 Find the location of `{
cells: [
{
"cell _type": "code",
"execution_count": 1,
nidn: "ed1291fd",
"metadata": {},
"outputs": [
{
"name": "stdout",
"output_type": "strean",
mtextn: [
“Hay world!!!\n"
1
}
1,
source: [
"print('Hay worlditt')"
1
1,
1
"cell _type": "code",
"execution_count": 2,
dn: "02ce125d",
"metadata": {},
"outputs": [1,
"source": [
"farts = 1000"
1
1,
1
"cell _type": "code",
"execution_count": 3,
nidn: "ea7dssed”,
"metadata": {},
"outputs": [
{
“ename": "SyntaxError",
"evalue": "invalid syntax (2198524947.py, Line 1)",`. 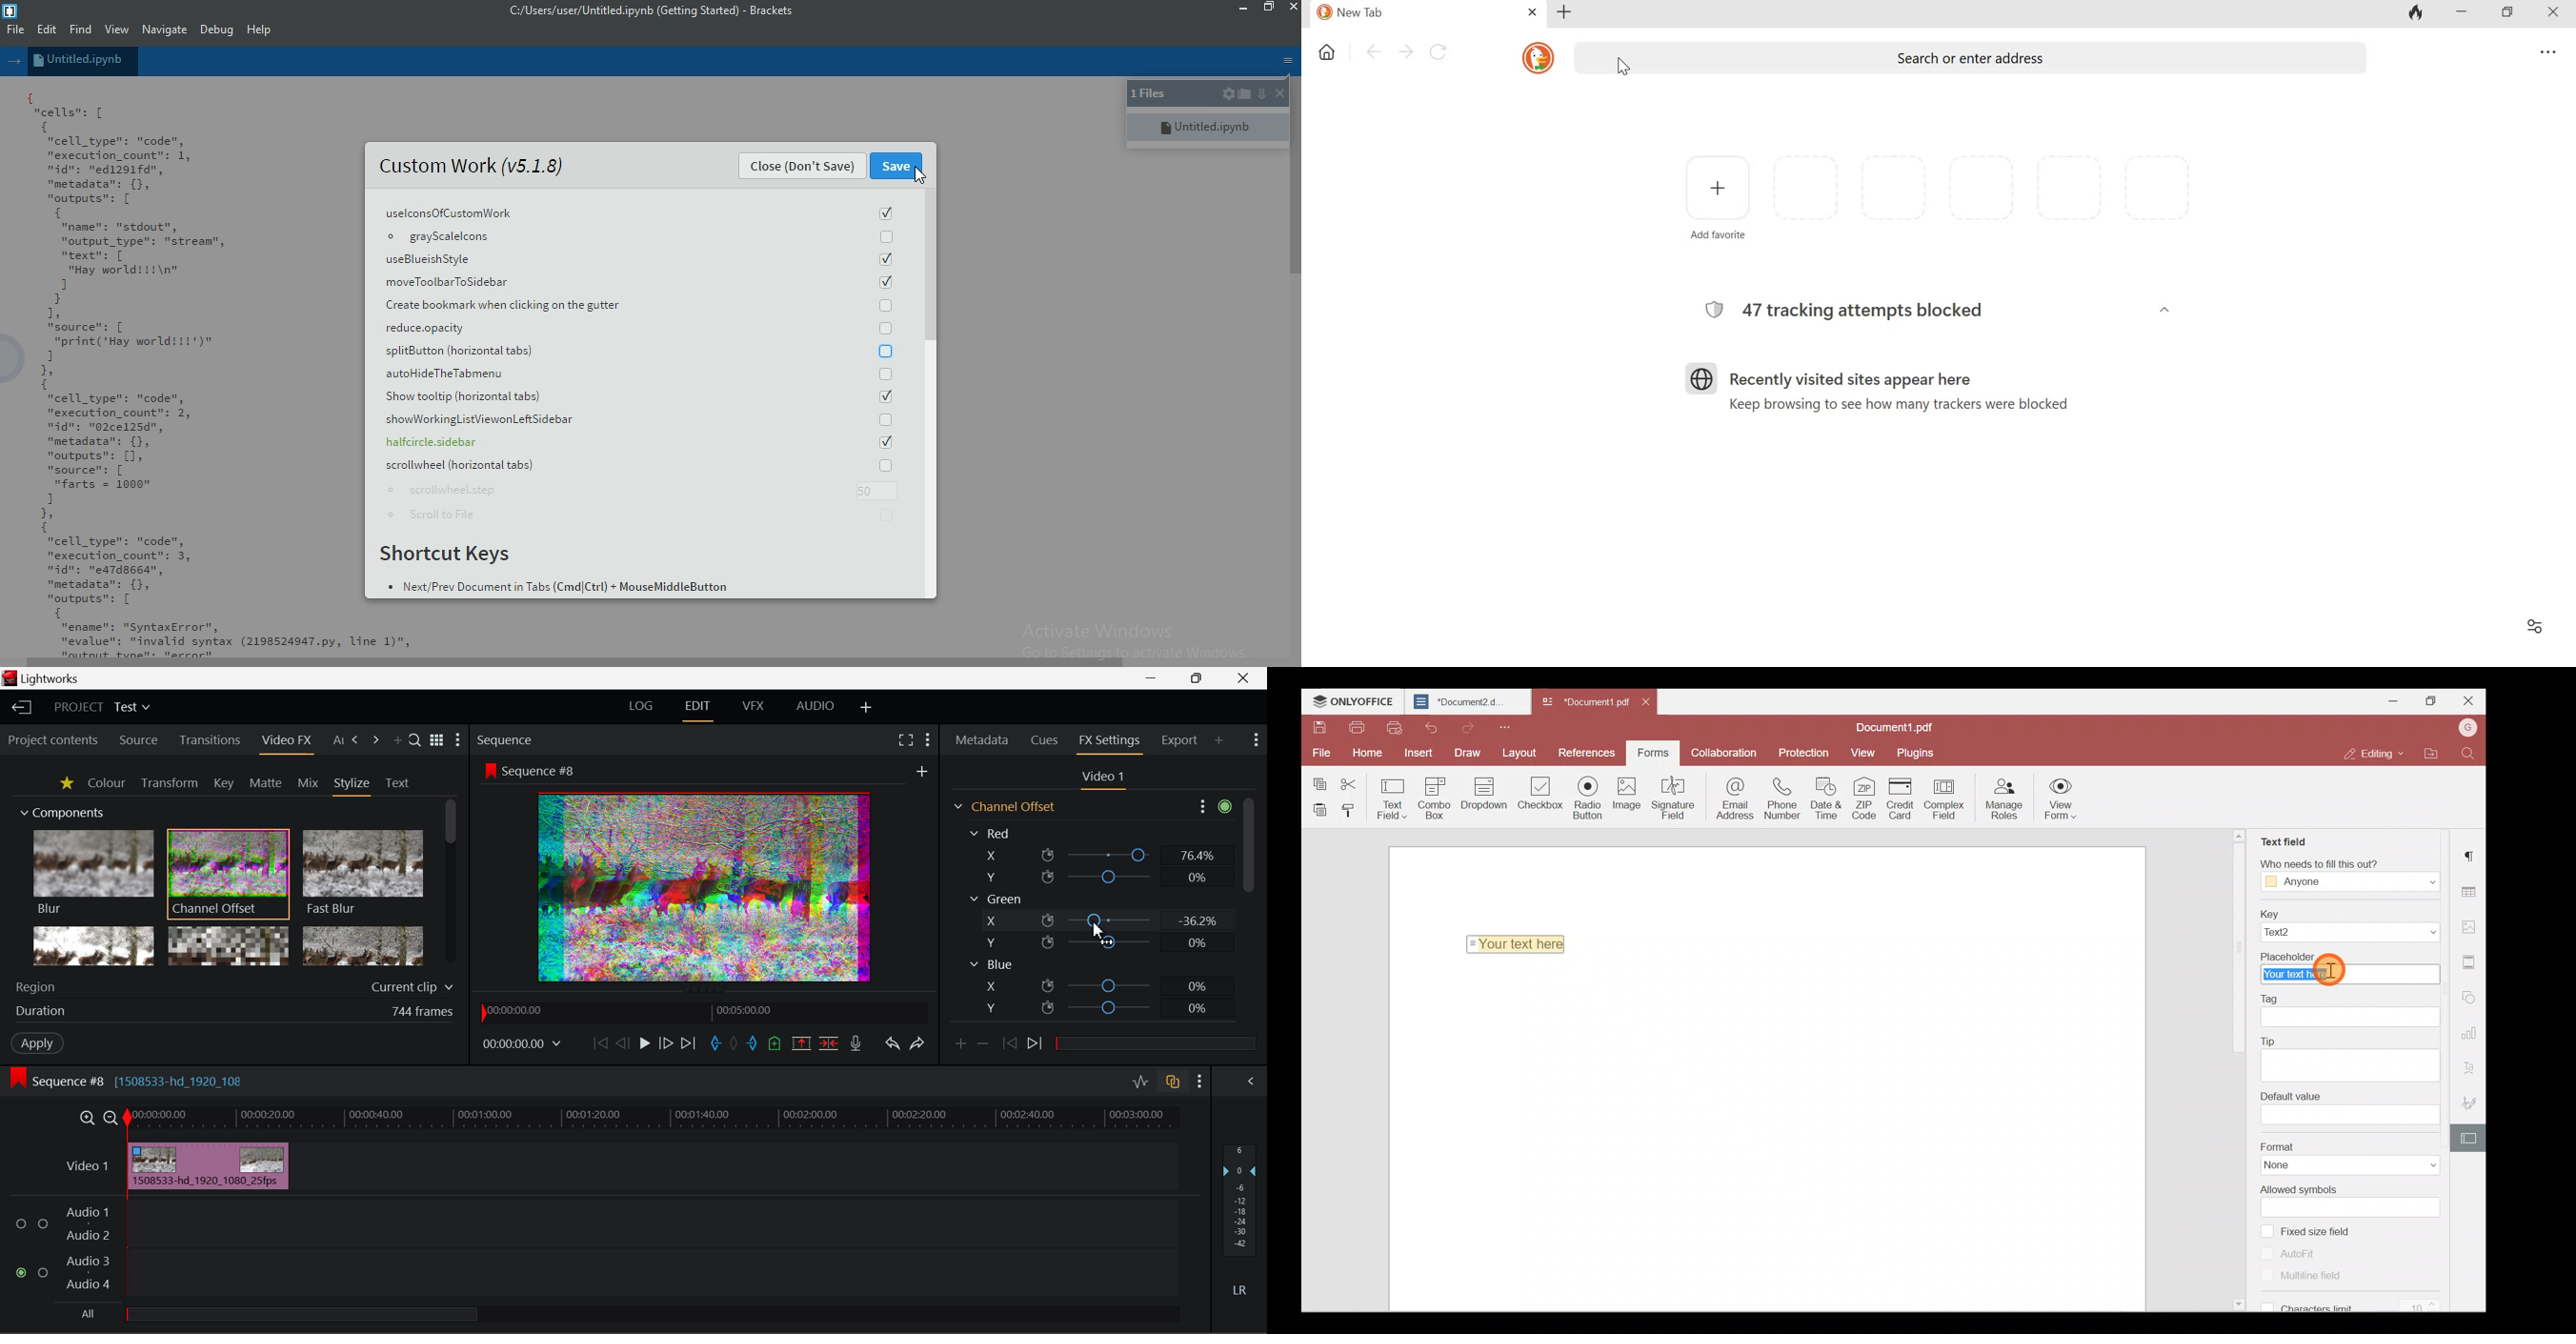

{
cells: [
{
"cell _type": "code",
"execution_count": 1,
nidn: "ed1291fd",
"metadata": {},
"outputs": [
{
"name": "stdout",
"output_type": "strean",
mtextn: [
“Hay world!!!\n"
1
}
1,
source: [
"print('Hay worlditt')"
1
1,
1
"cell _type": "code",
"execution_count": 2,
dn: "02ce125d",
"metadata": {},
"outputs": [1,
"source": [
"farts = 1000"
1
1,
1
"cell _type": "code",
"execution_count": 3,
nidn: "ea7dssed”,
"metadata": {},
"outputs": [
{
“ename": "SyntaxError",
"evalue": "invalid syntax (2198524947.py, Line 1)", is located at coordinates (174, 370).